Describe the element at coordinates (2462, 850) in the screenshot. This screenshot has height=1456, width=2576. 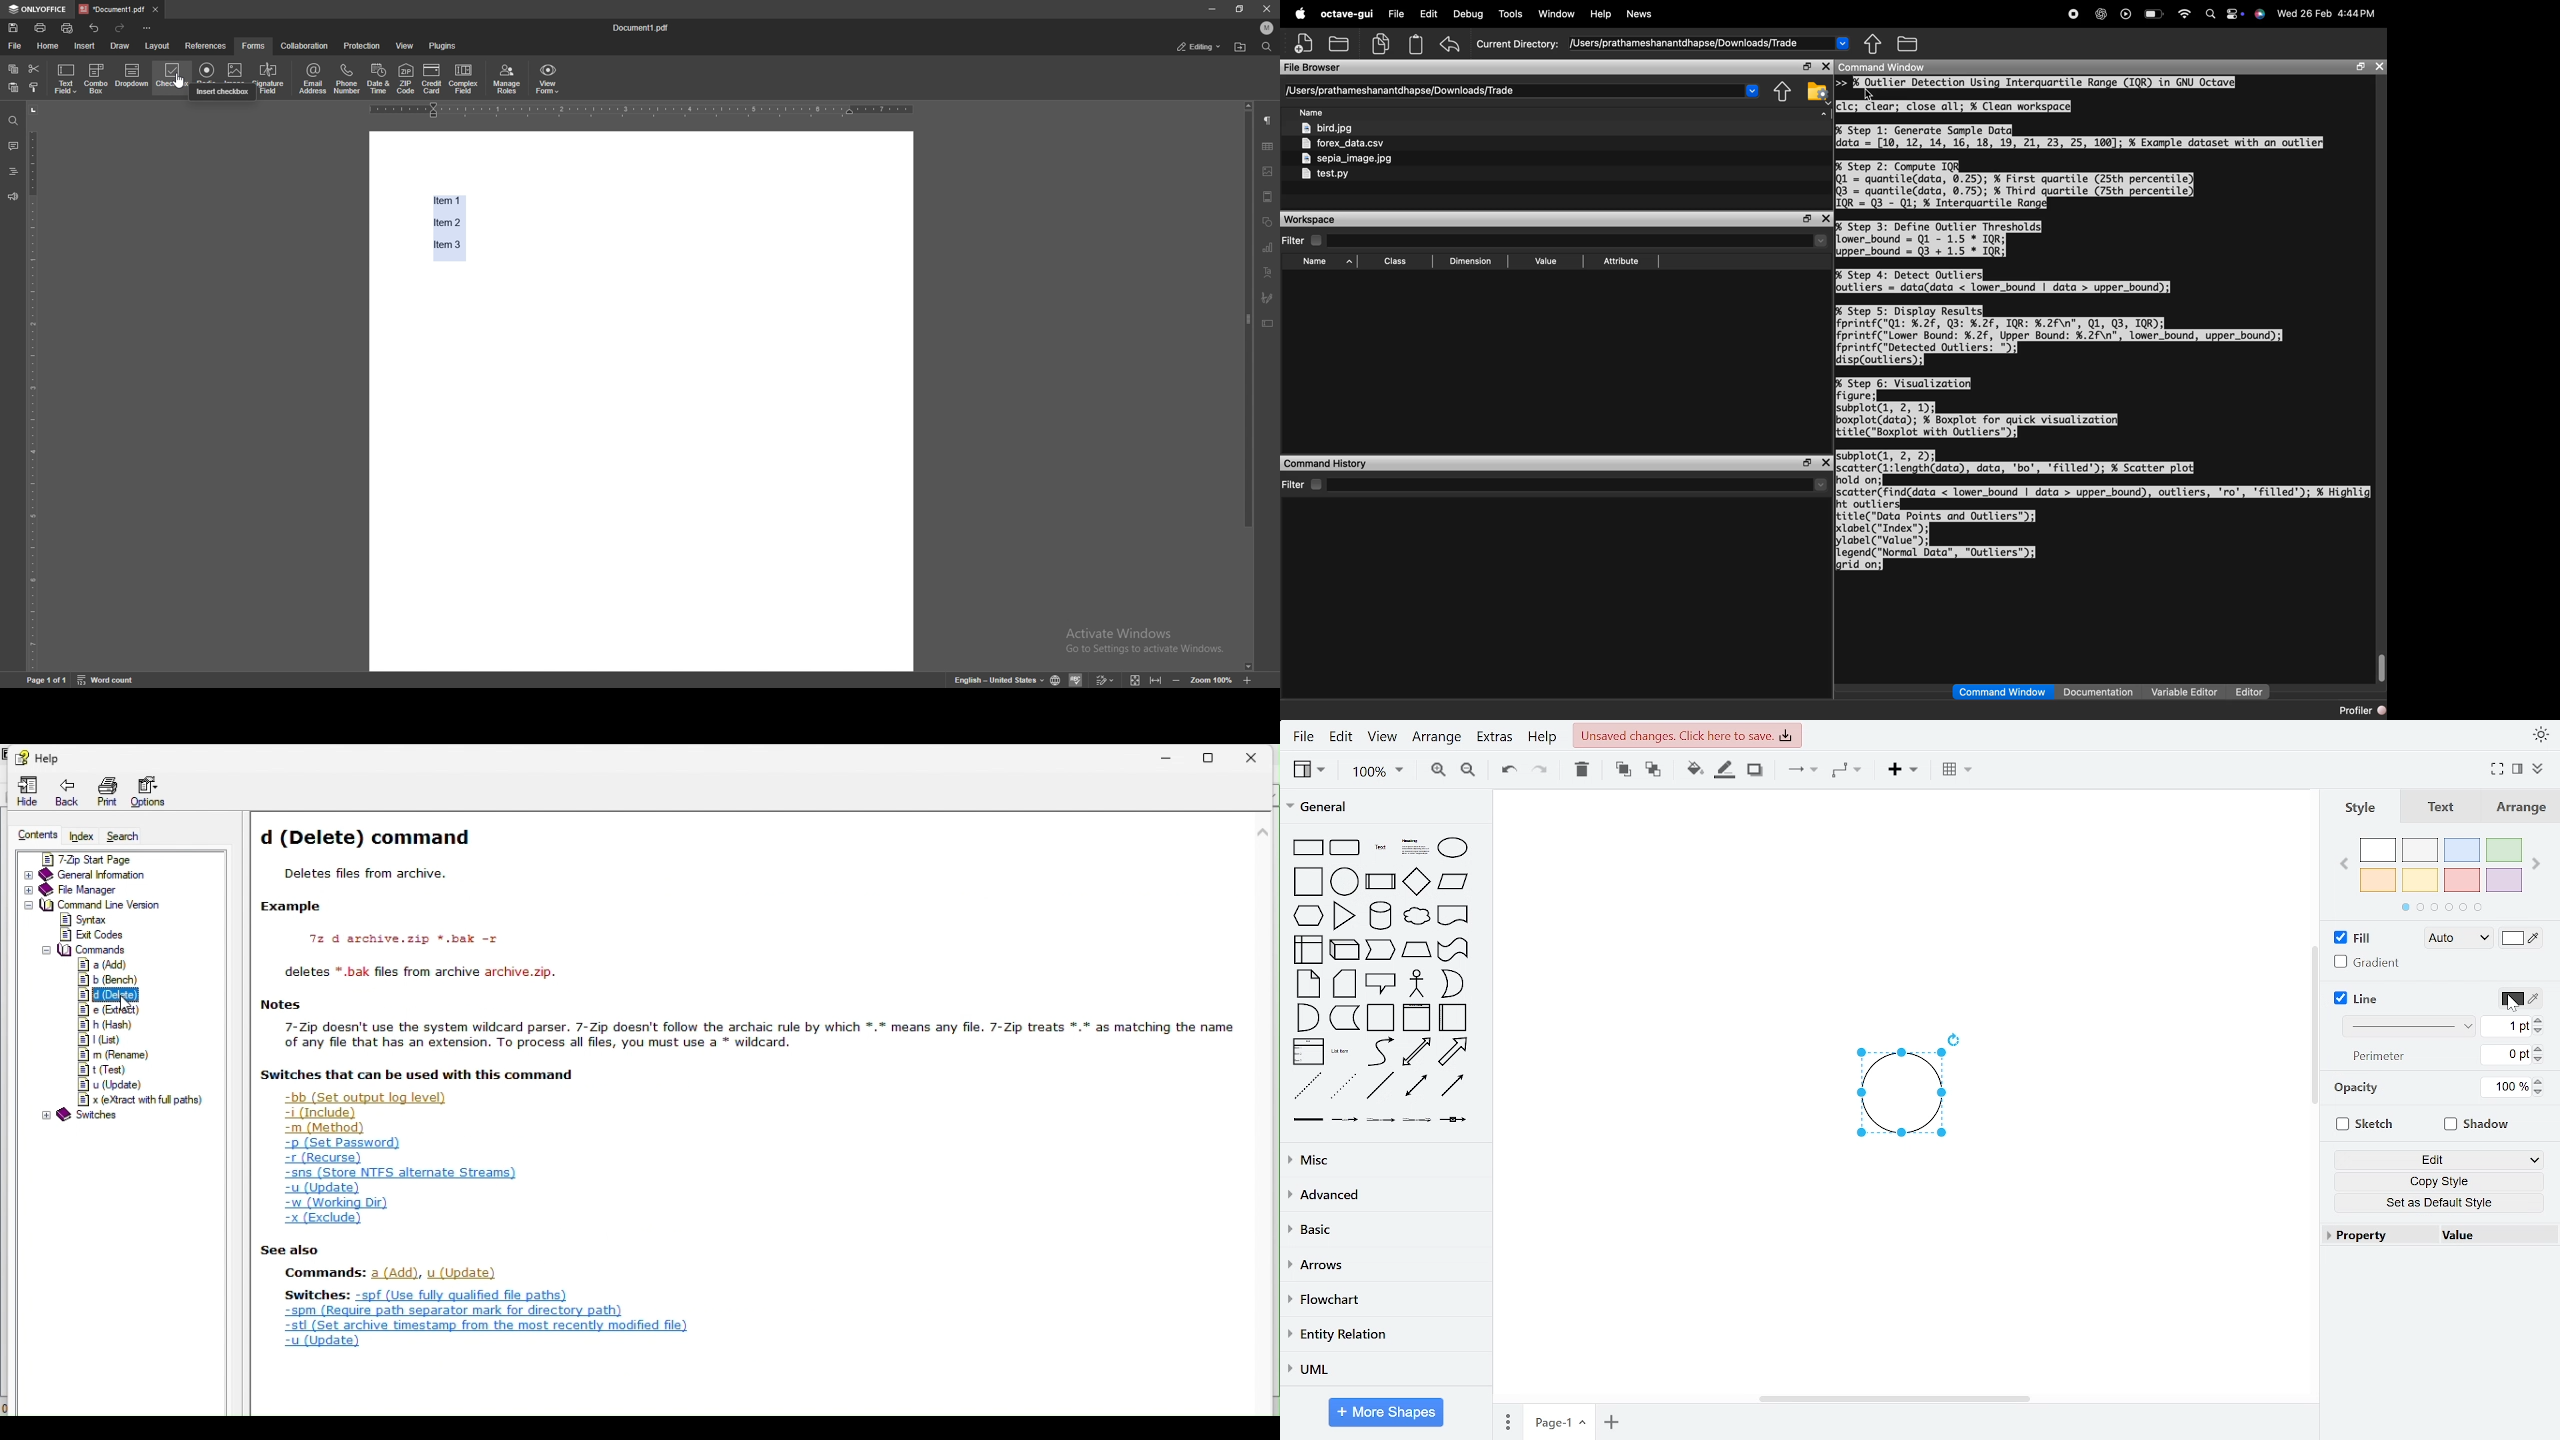
I see `blue` at that location.